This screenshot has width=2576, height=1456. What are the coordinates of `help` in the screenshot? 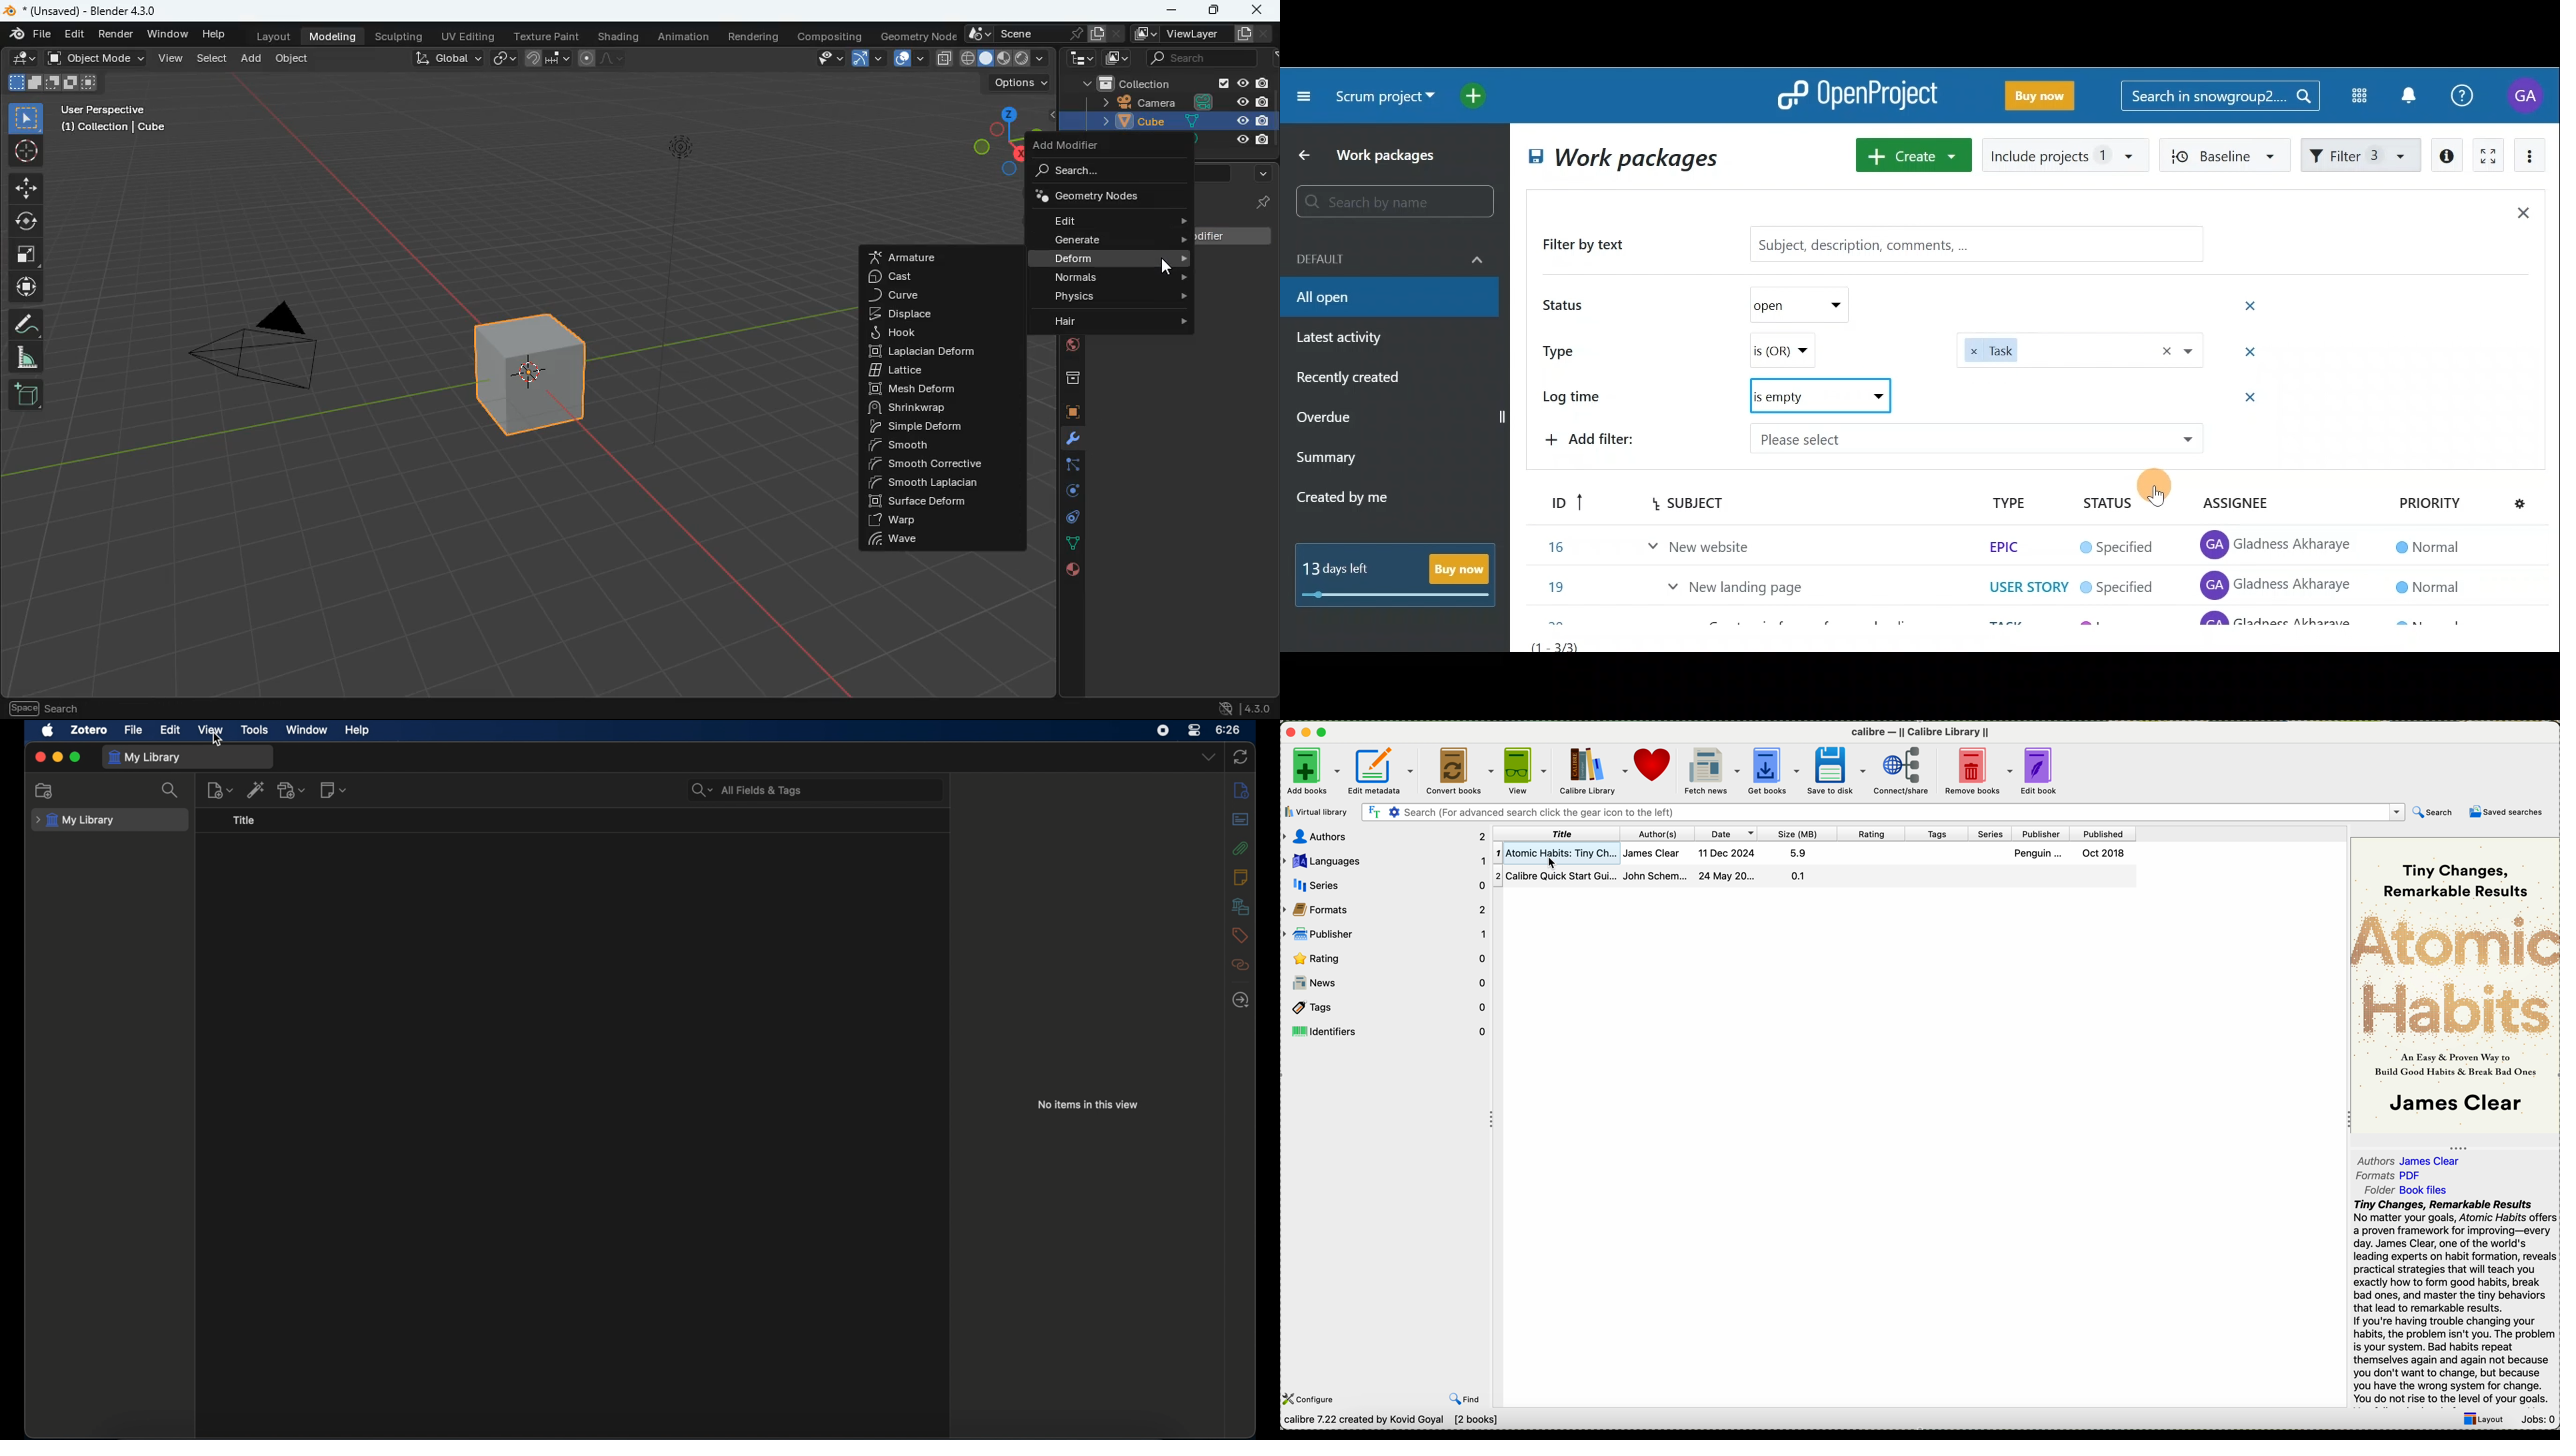 It's located at (218, 34).